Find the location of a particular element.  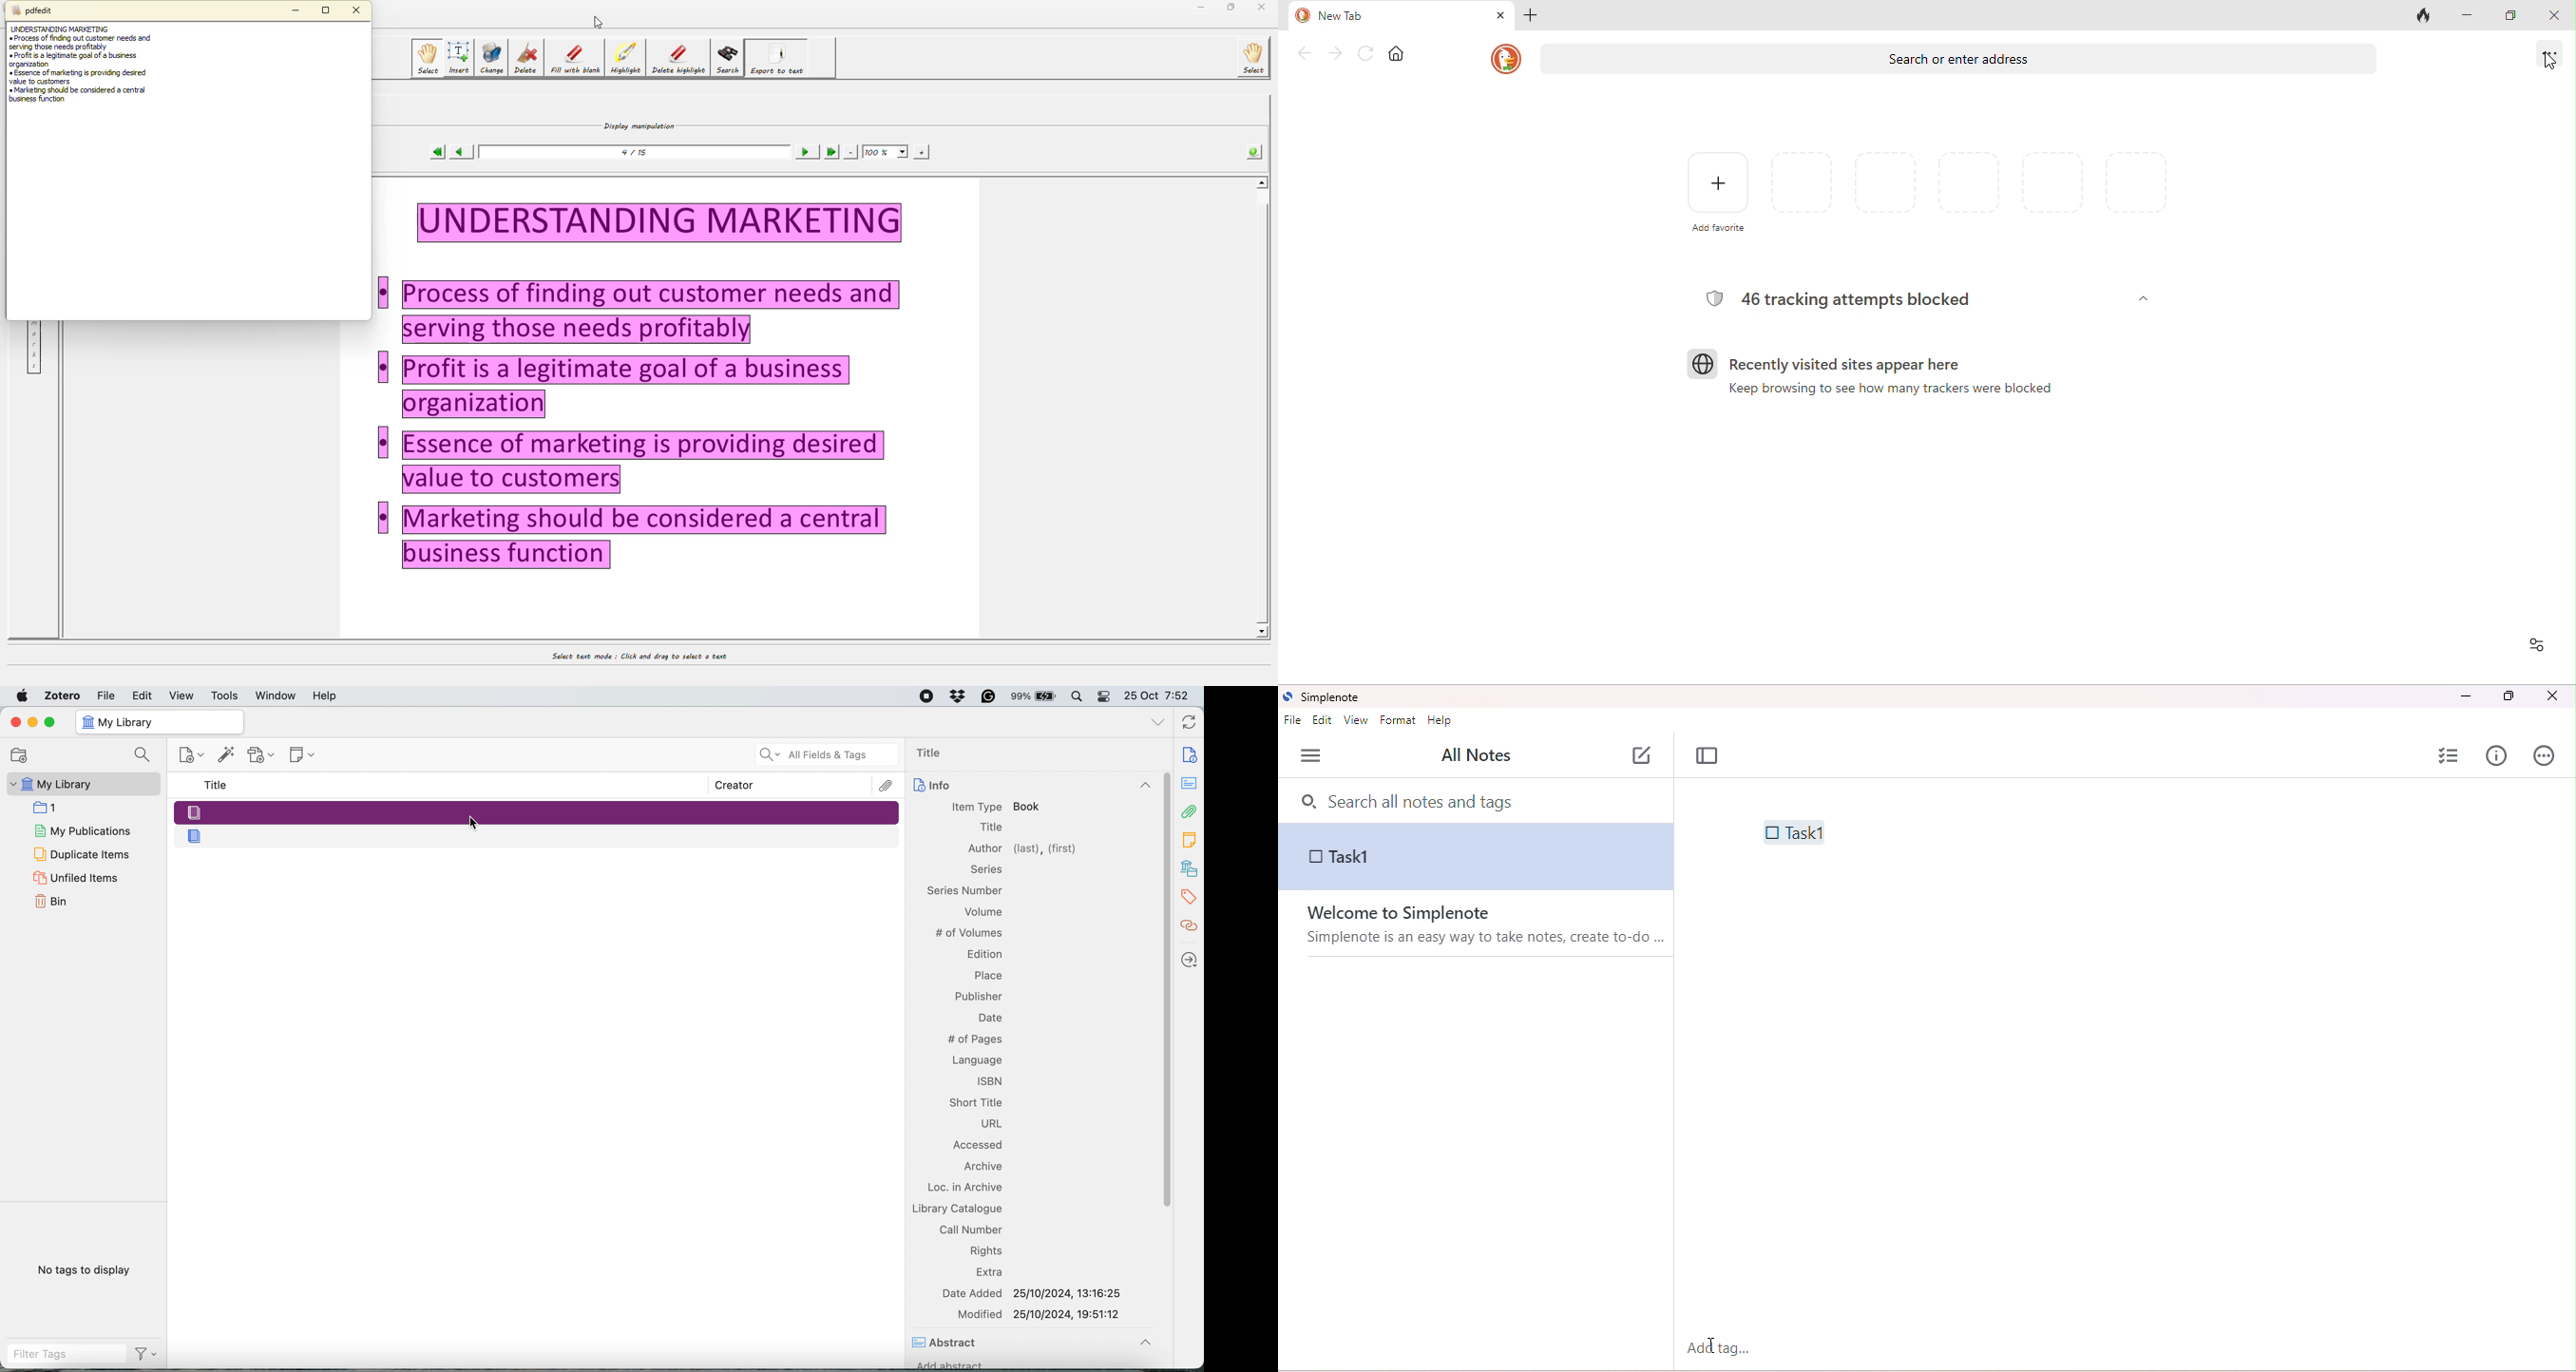

New Note is located at coordinates (303, 755).